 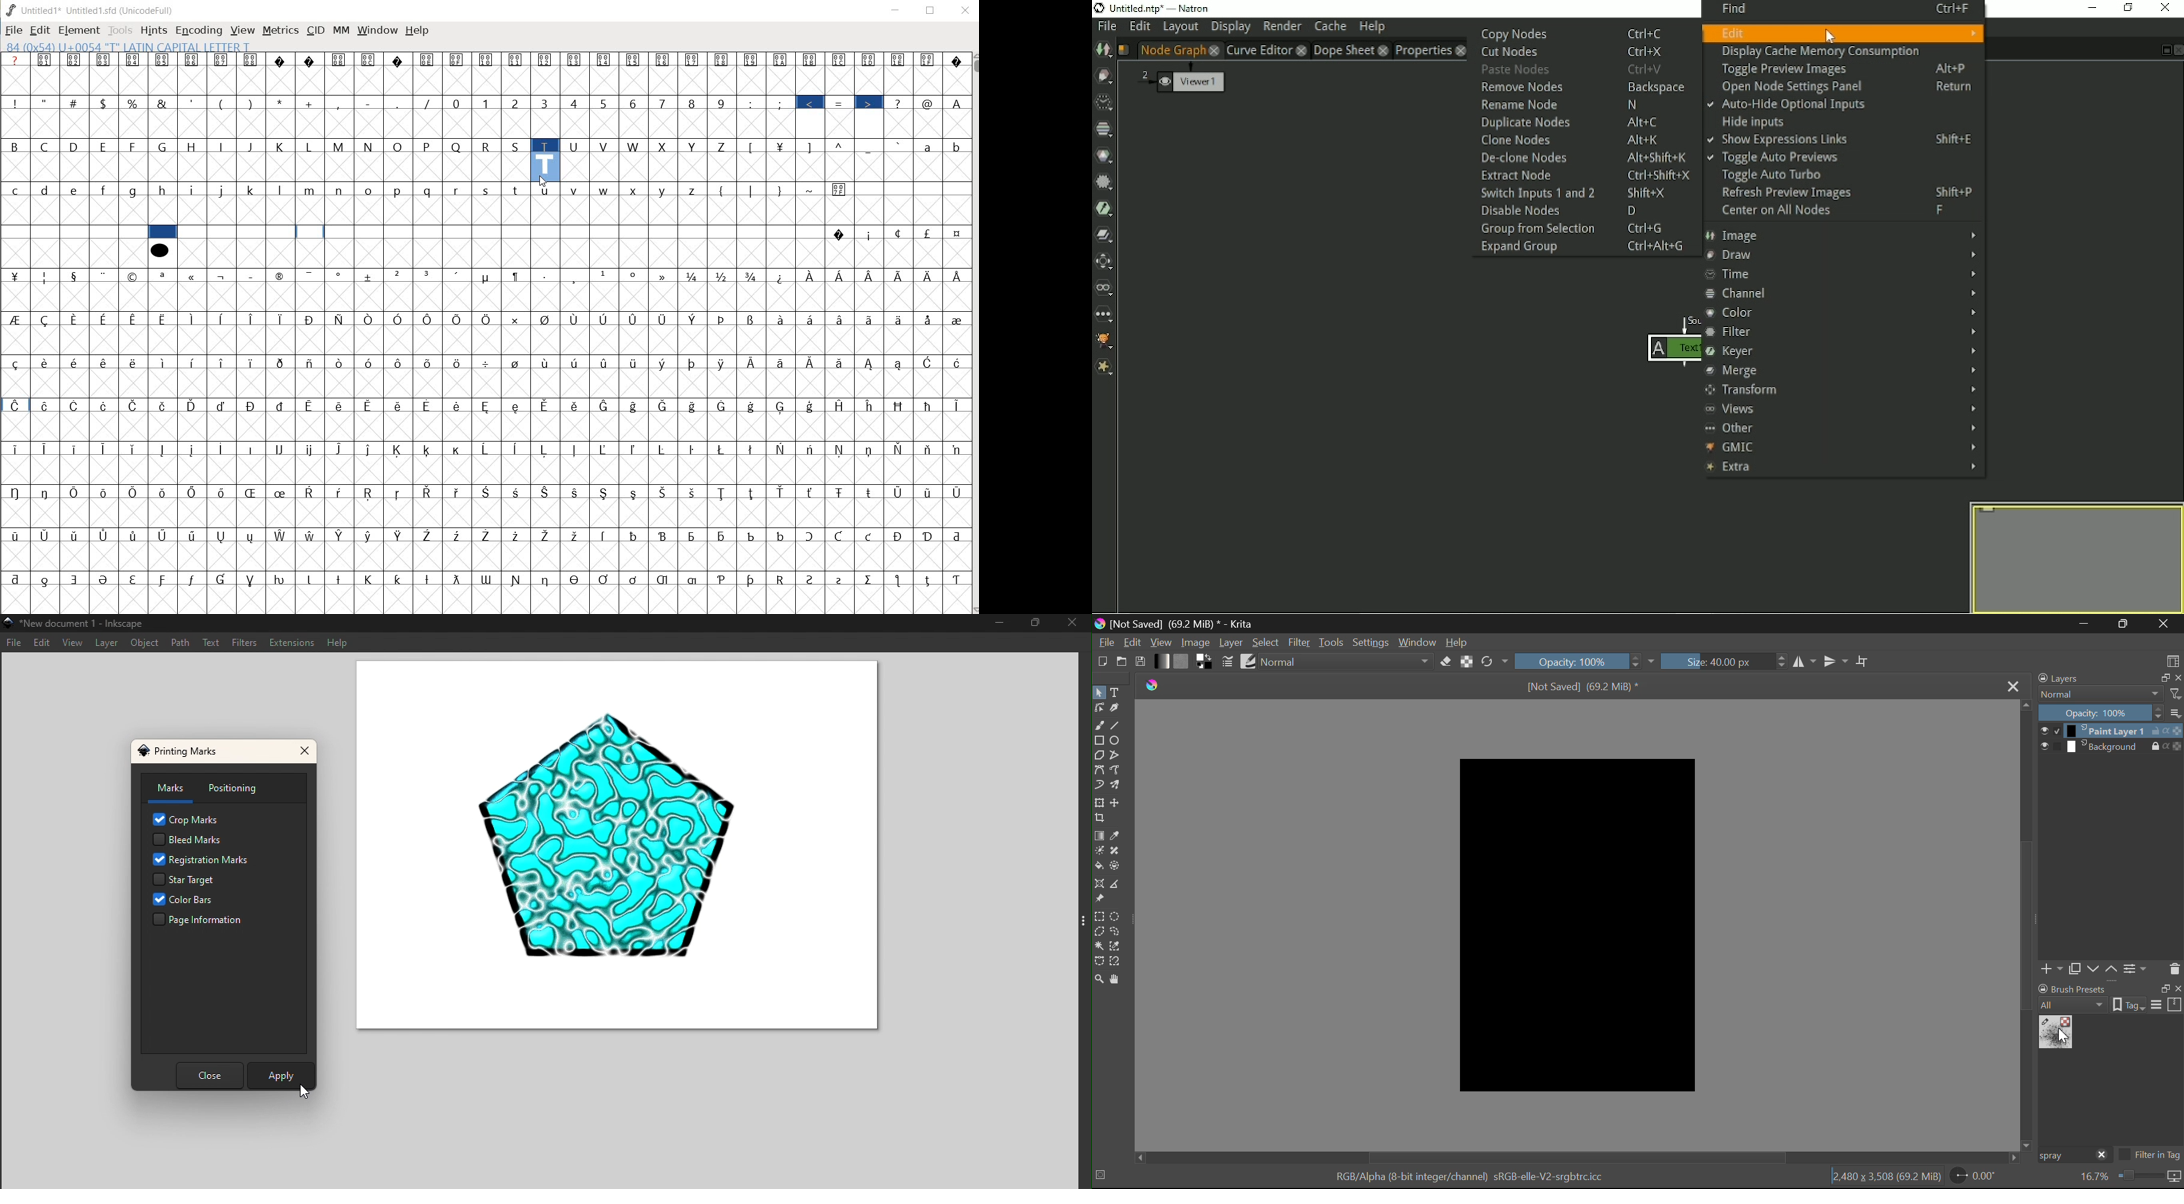 I want to click on Symbol, so click(x=311, y=362).